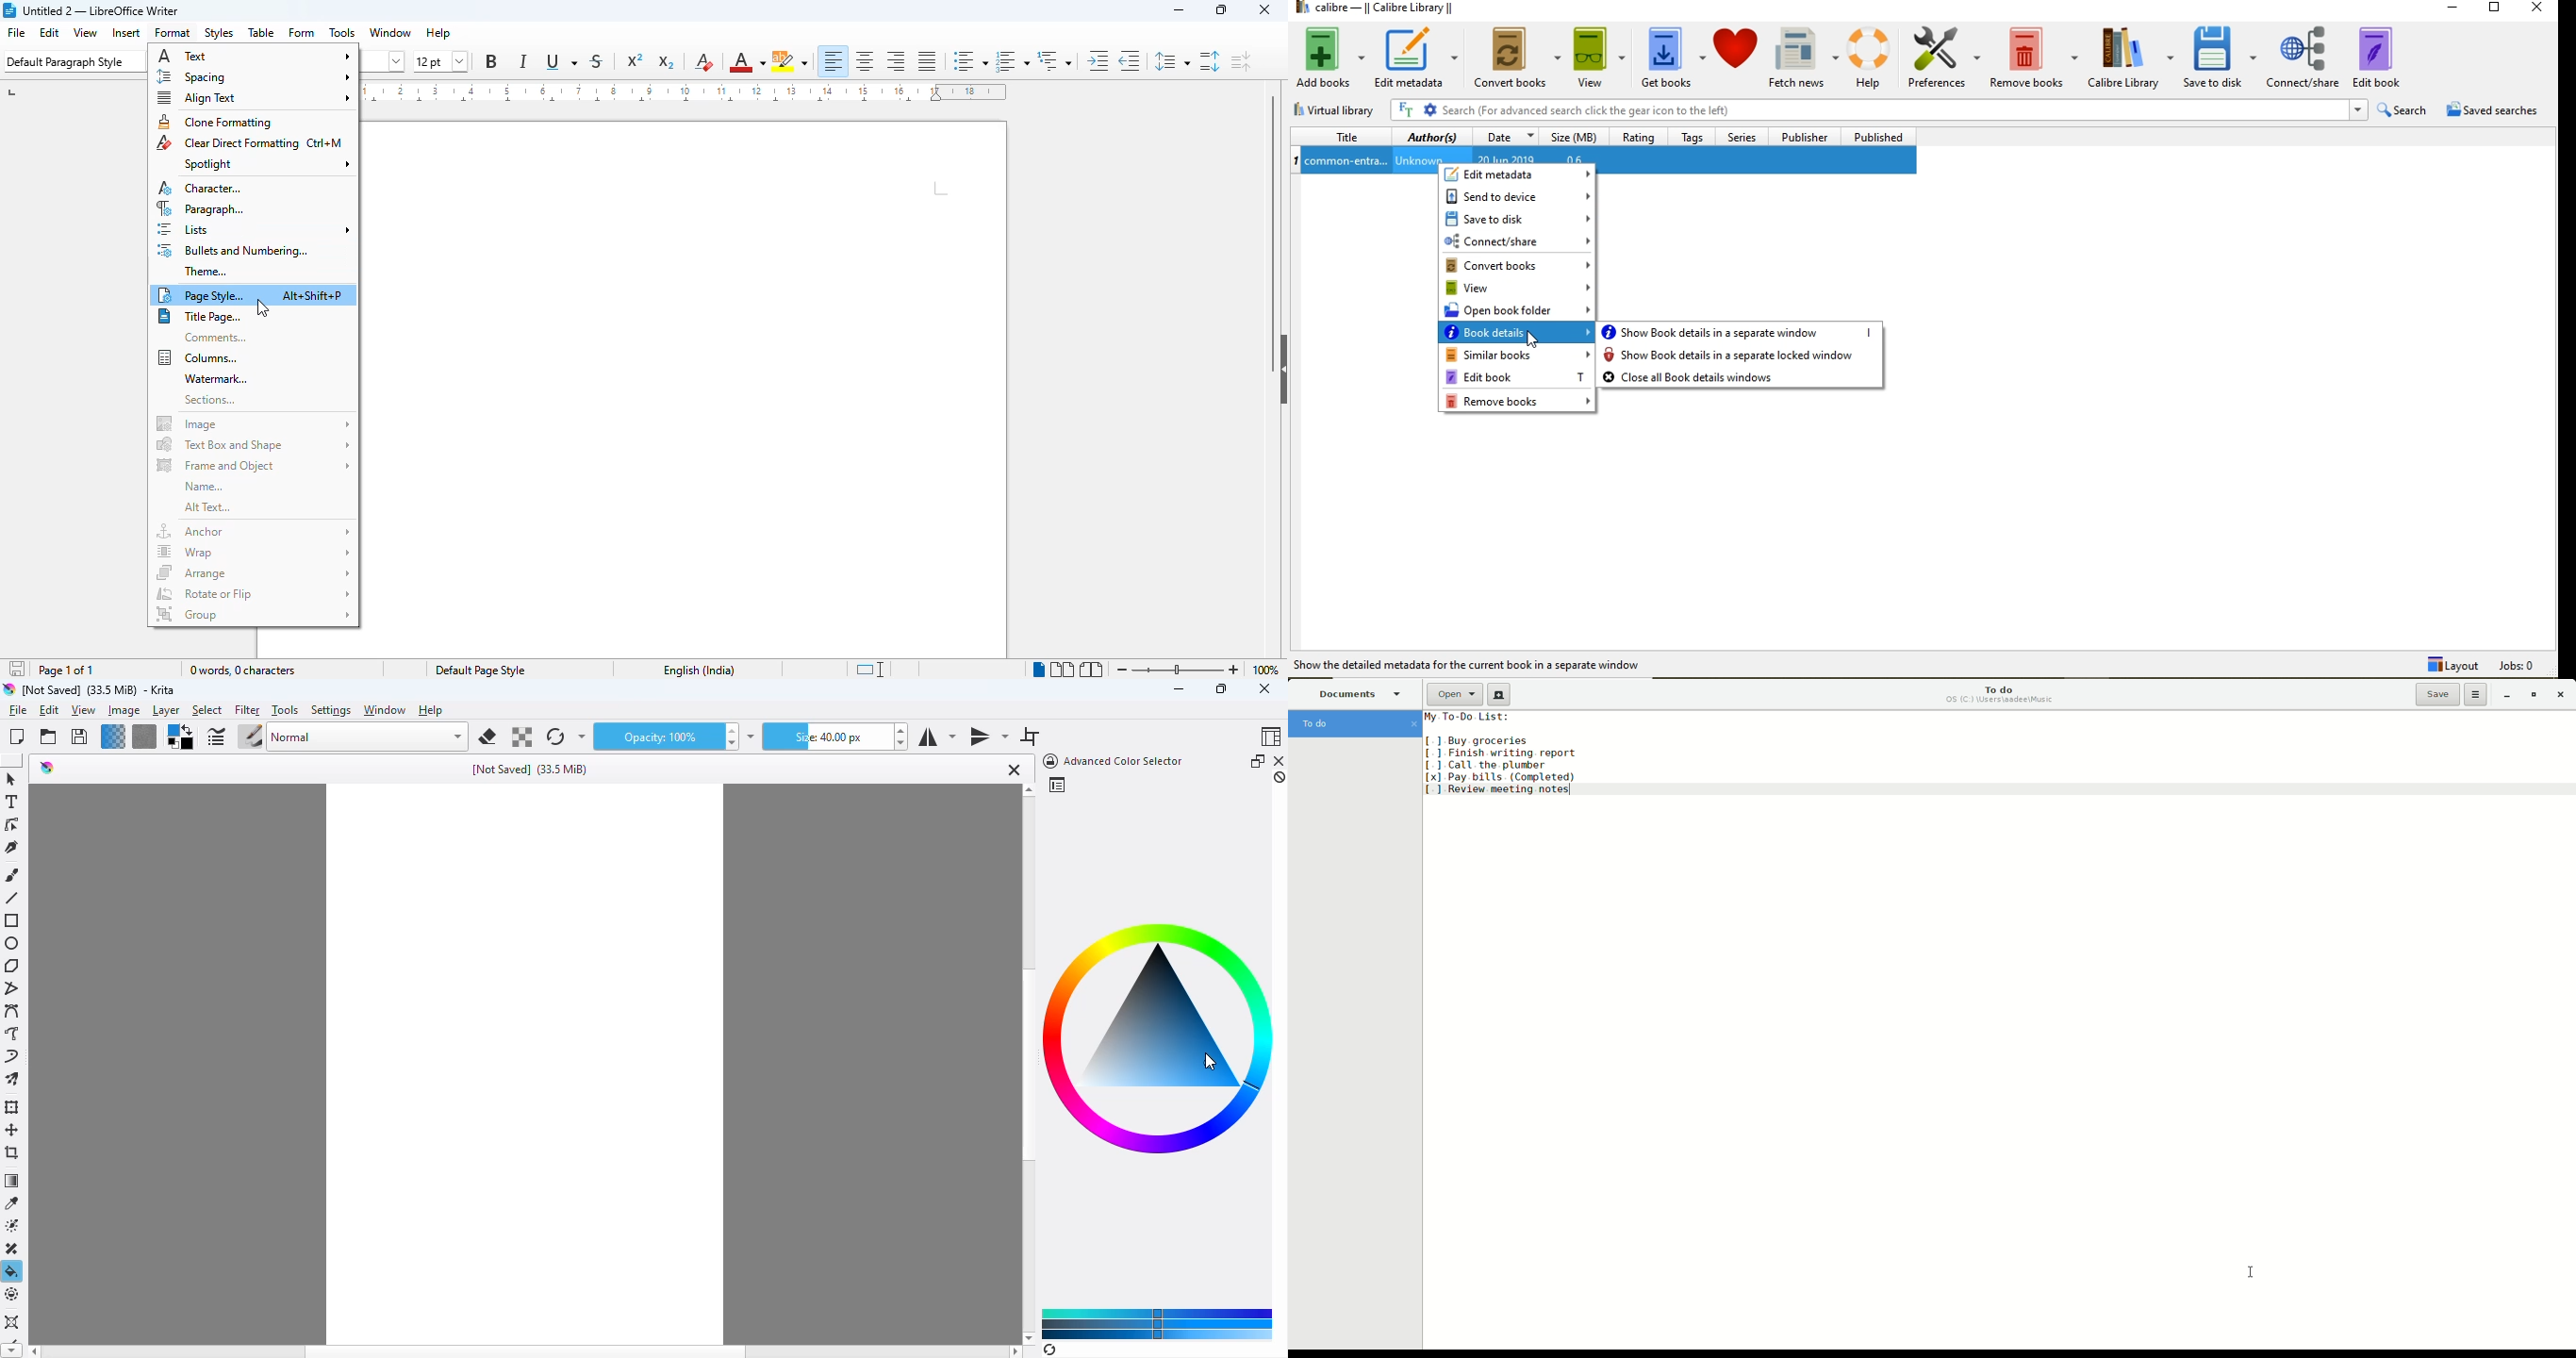  What do you see at coordinates (1062, 669) in the screenshot?
I see `multi-page view` at bounding box center [1062, 669].